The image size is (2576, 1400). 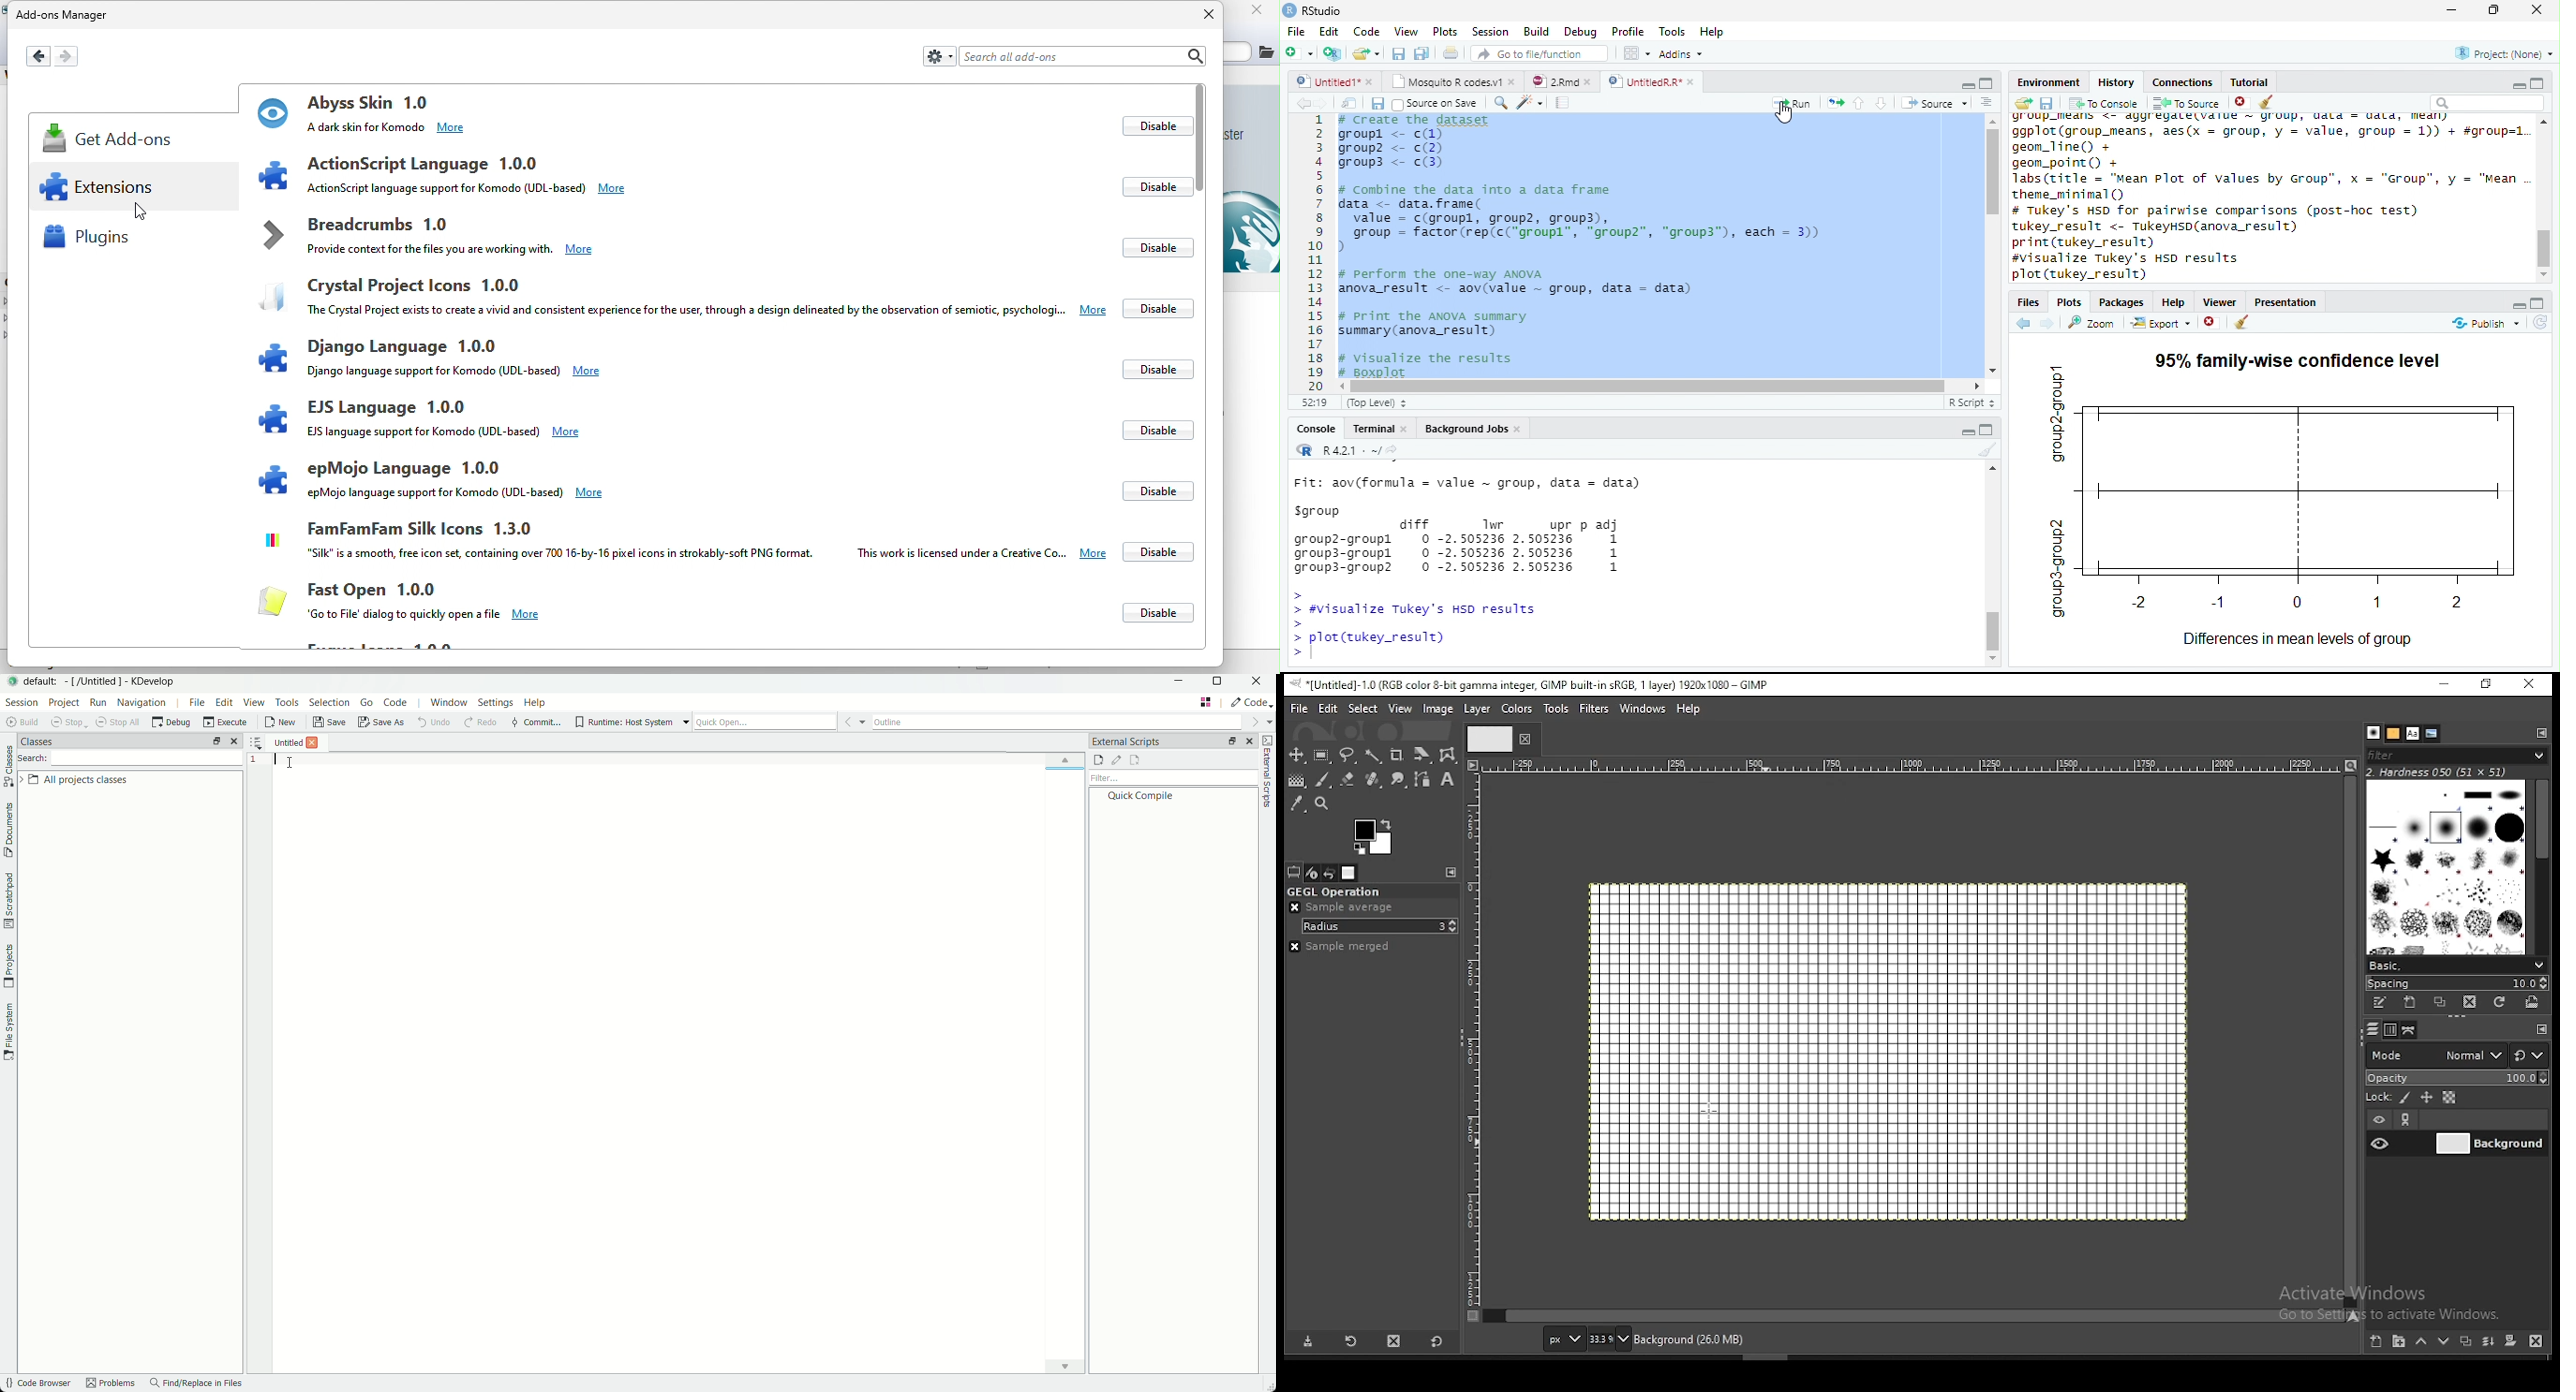 I want to click on Alignment, so click(x=1986, y=104).